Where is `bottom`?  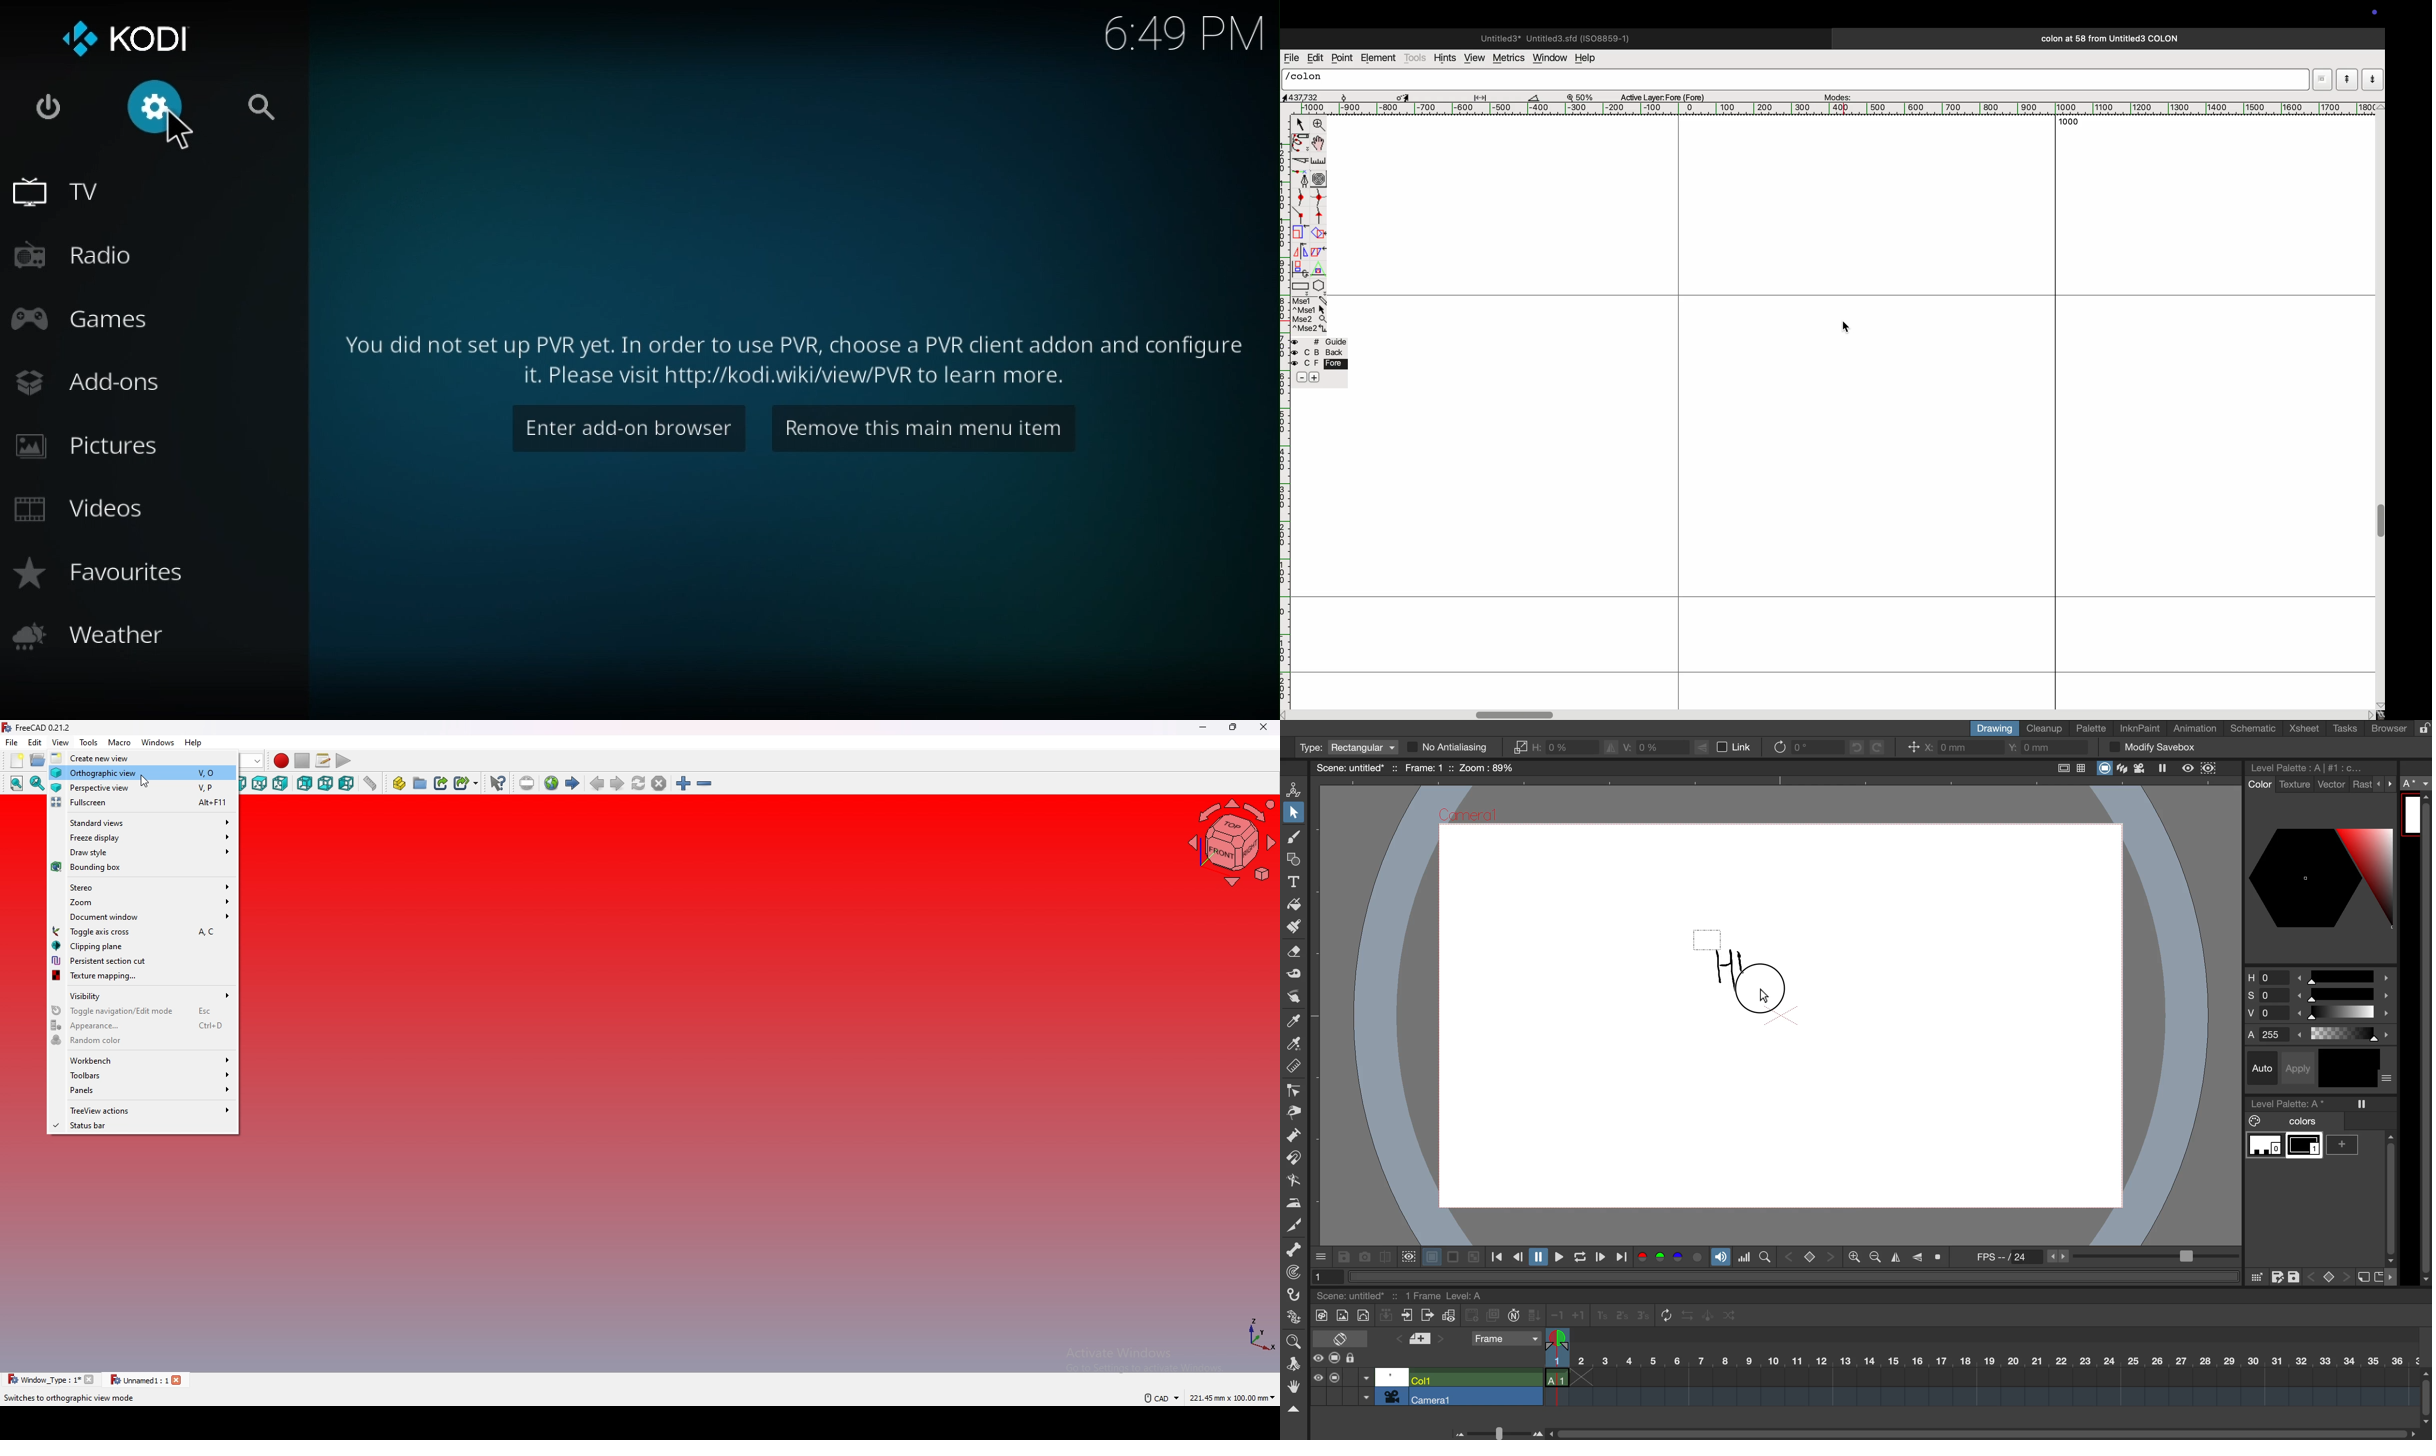
bottom is located at coordinates (326, 783).